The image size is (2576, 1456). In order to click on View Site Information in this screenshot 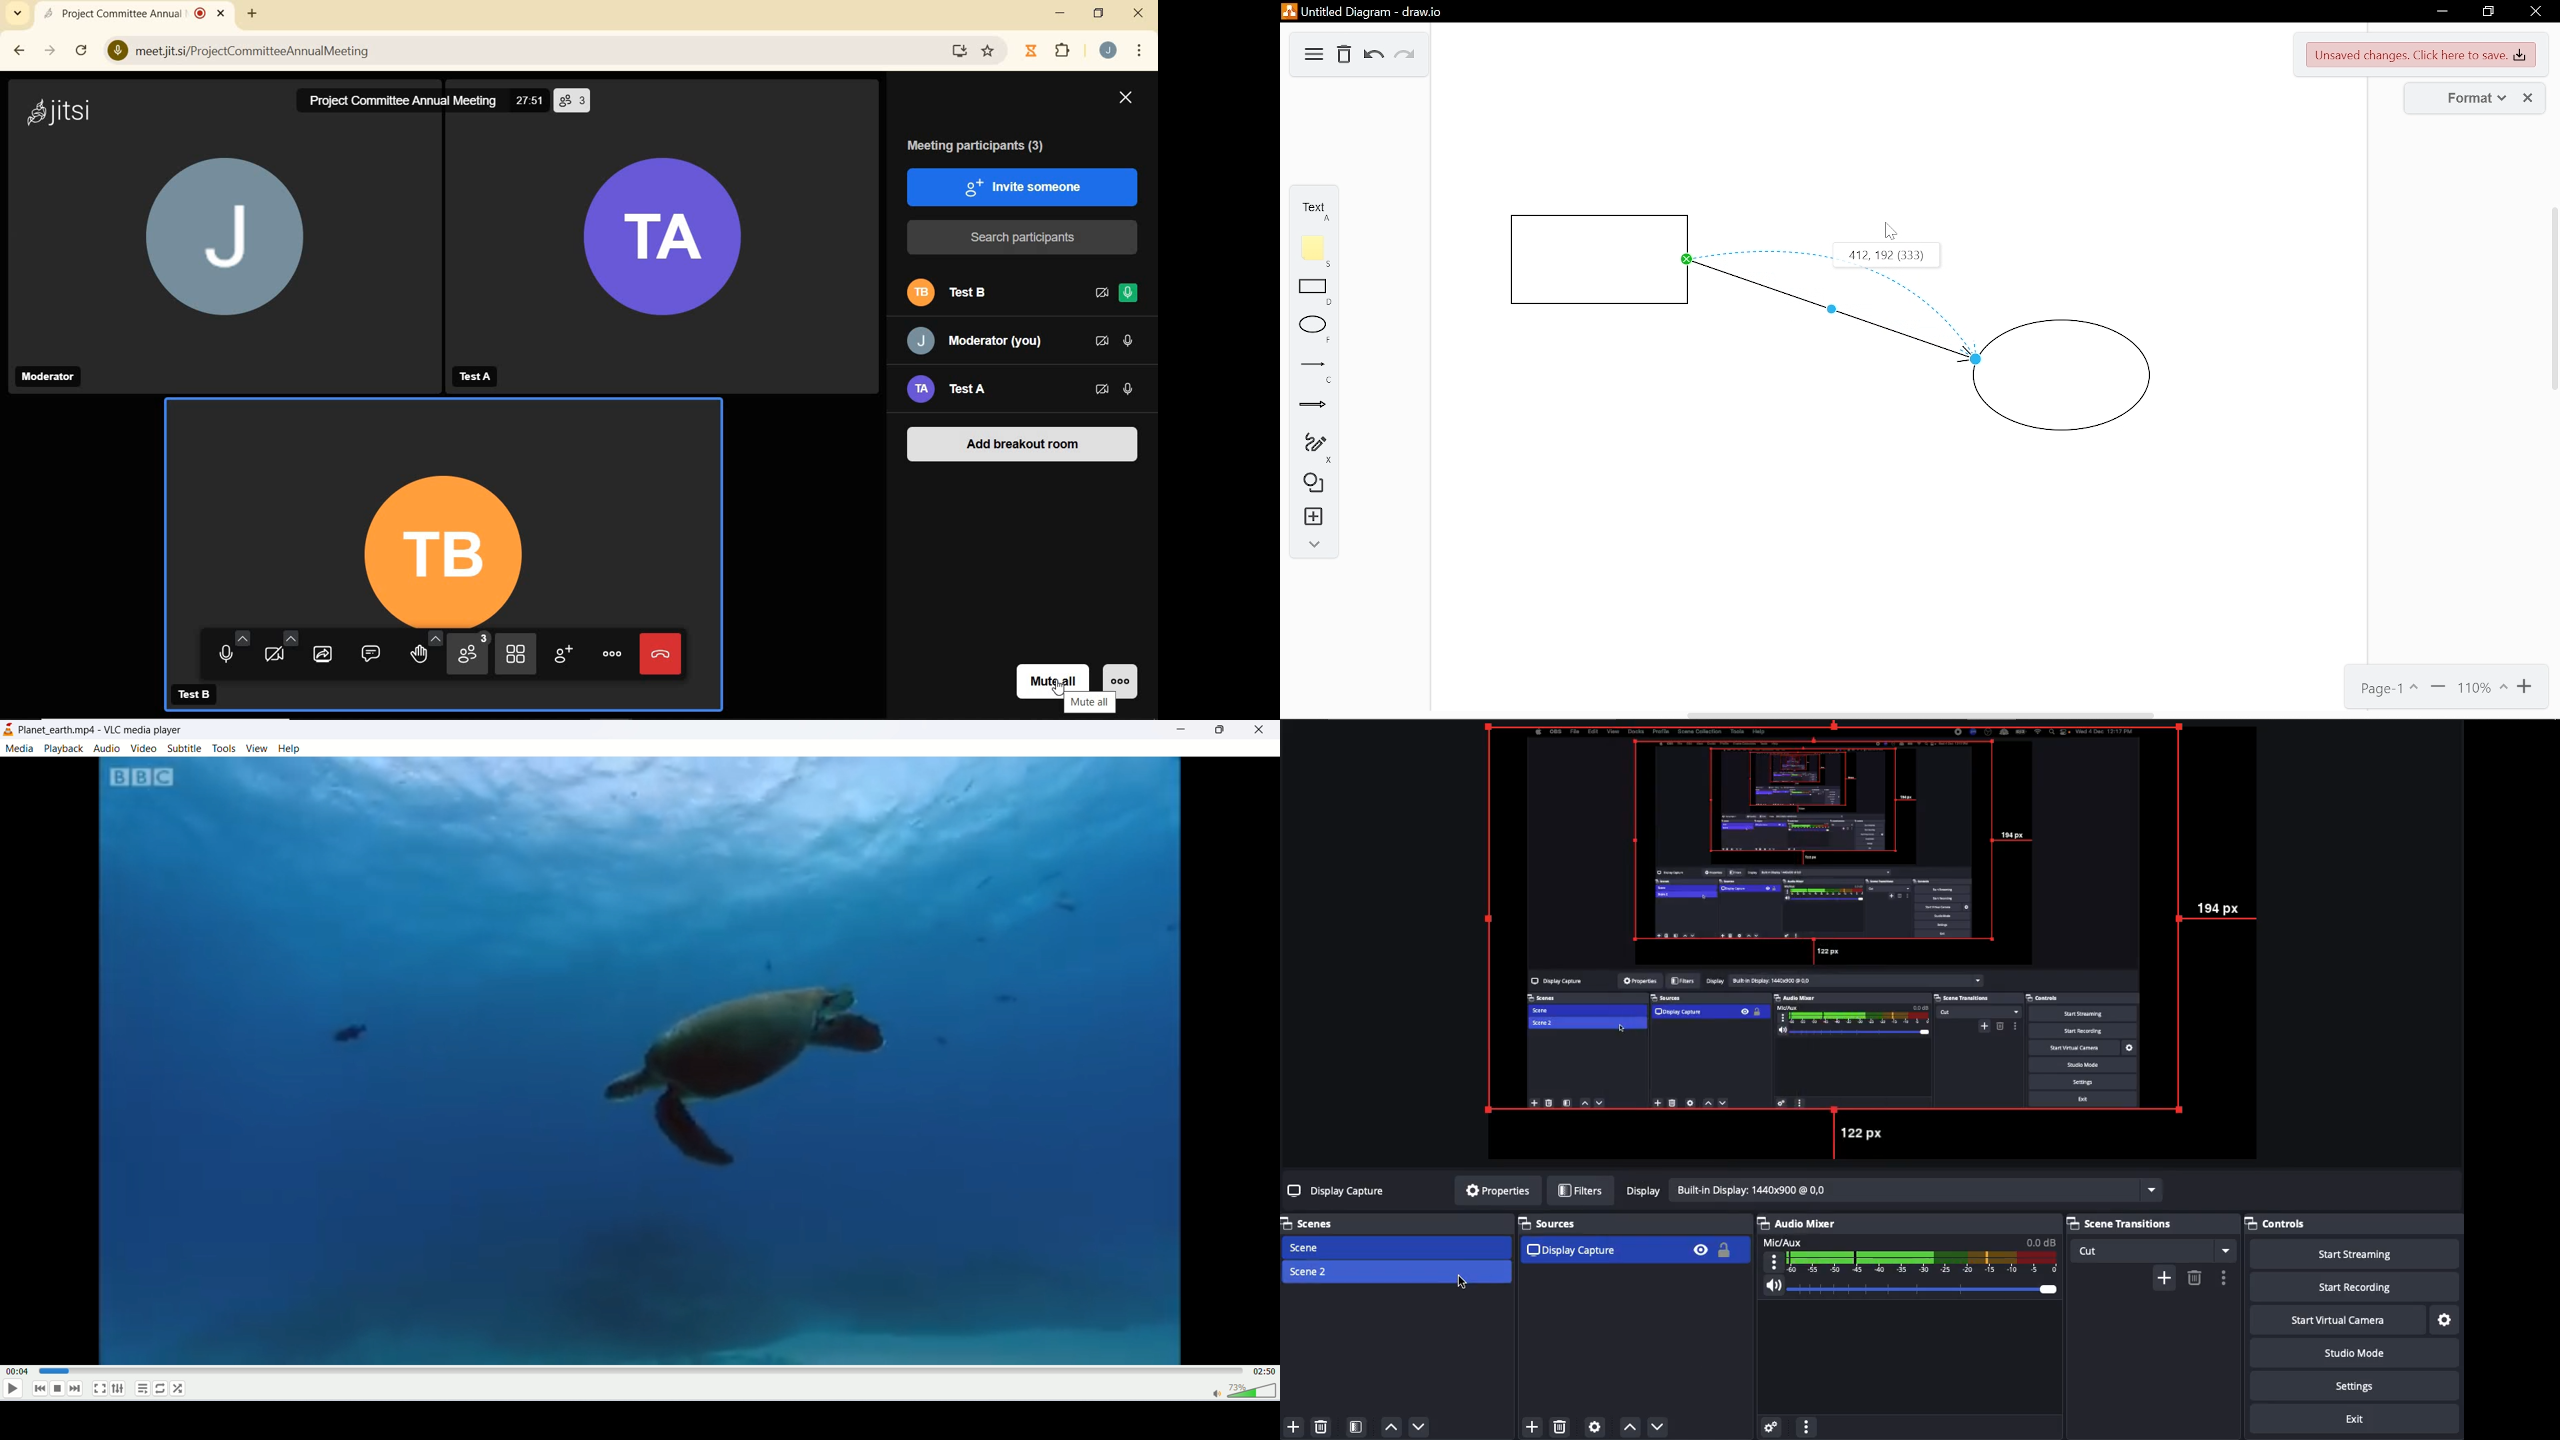, I will do `click(114, 52)`.